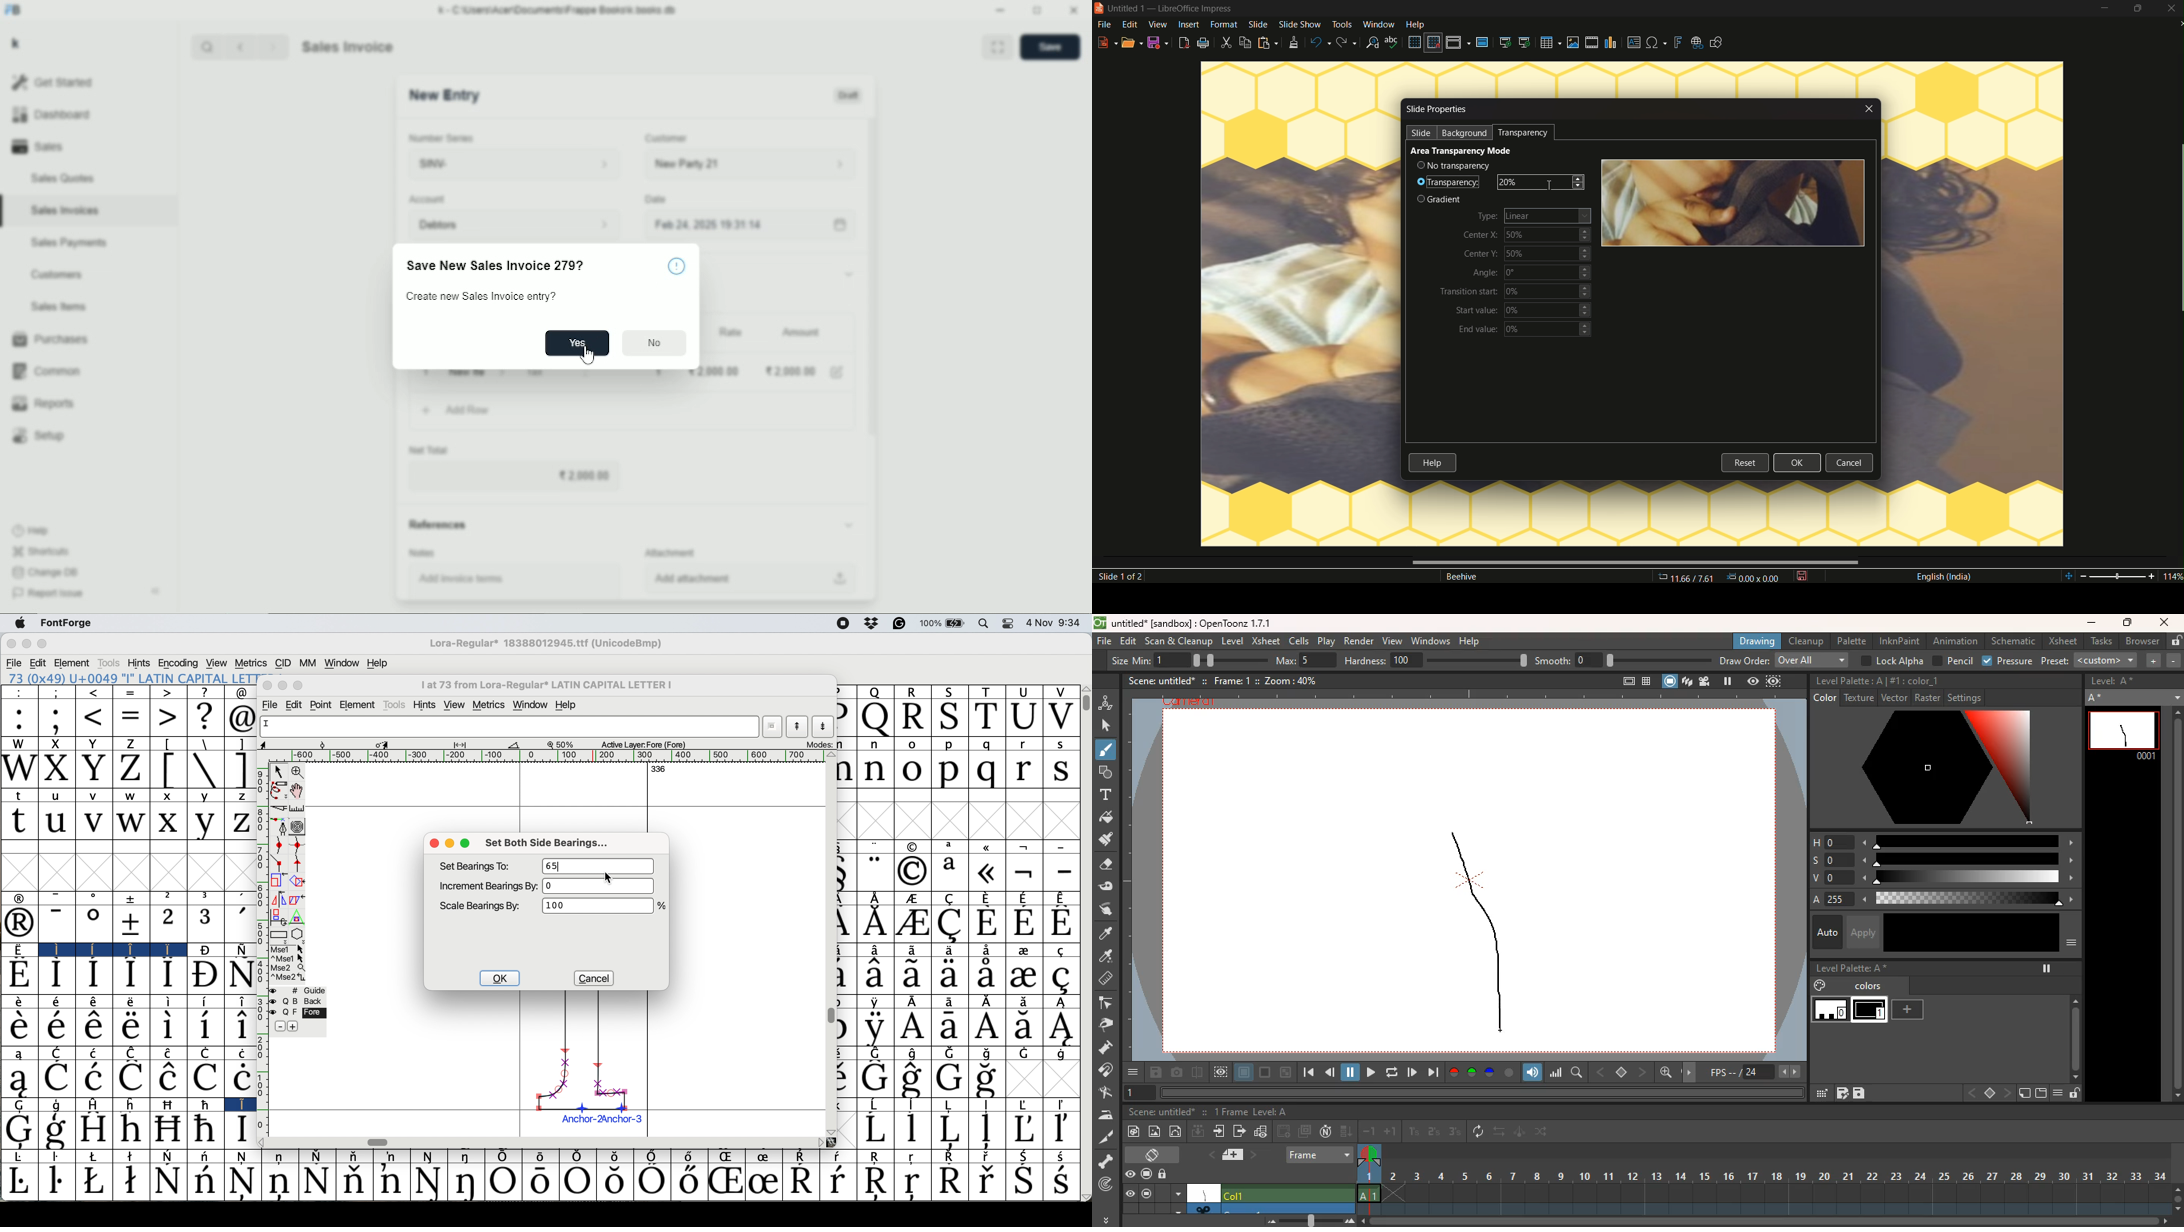 The width and height of the screenshot is (2184, 1232). Describe the element at coordinates (1341, 25) in the screenshot. I see `tools` at that location.